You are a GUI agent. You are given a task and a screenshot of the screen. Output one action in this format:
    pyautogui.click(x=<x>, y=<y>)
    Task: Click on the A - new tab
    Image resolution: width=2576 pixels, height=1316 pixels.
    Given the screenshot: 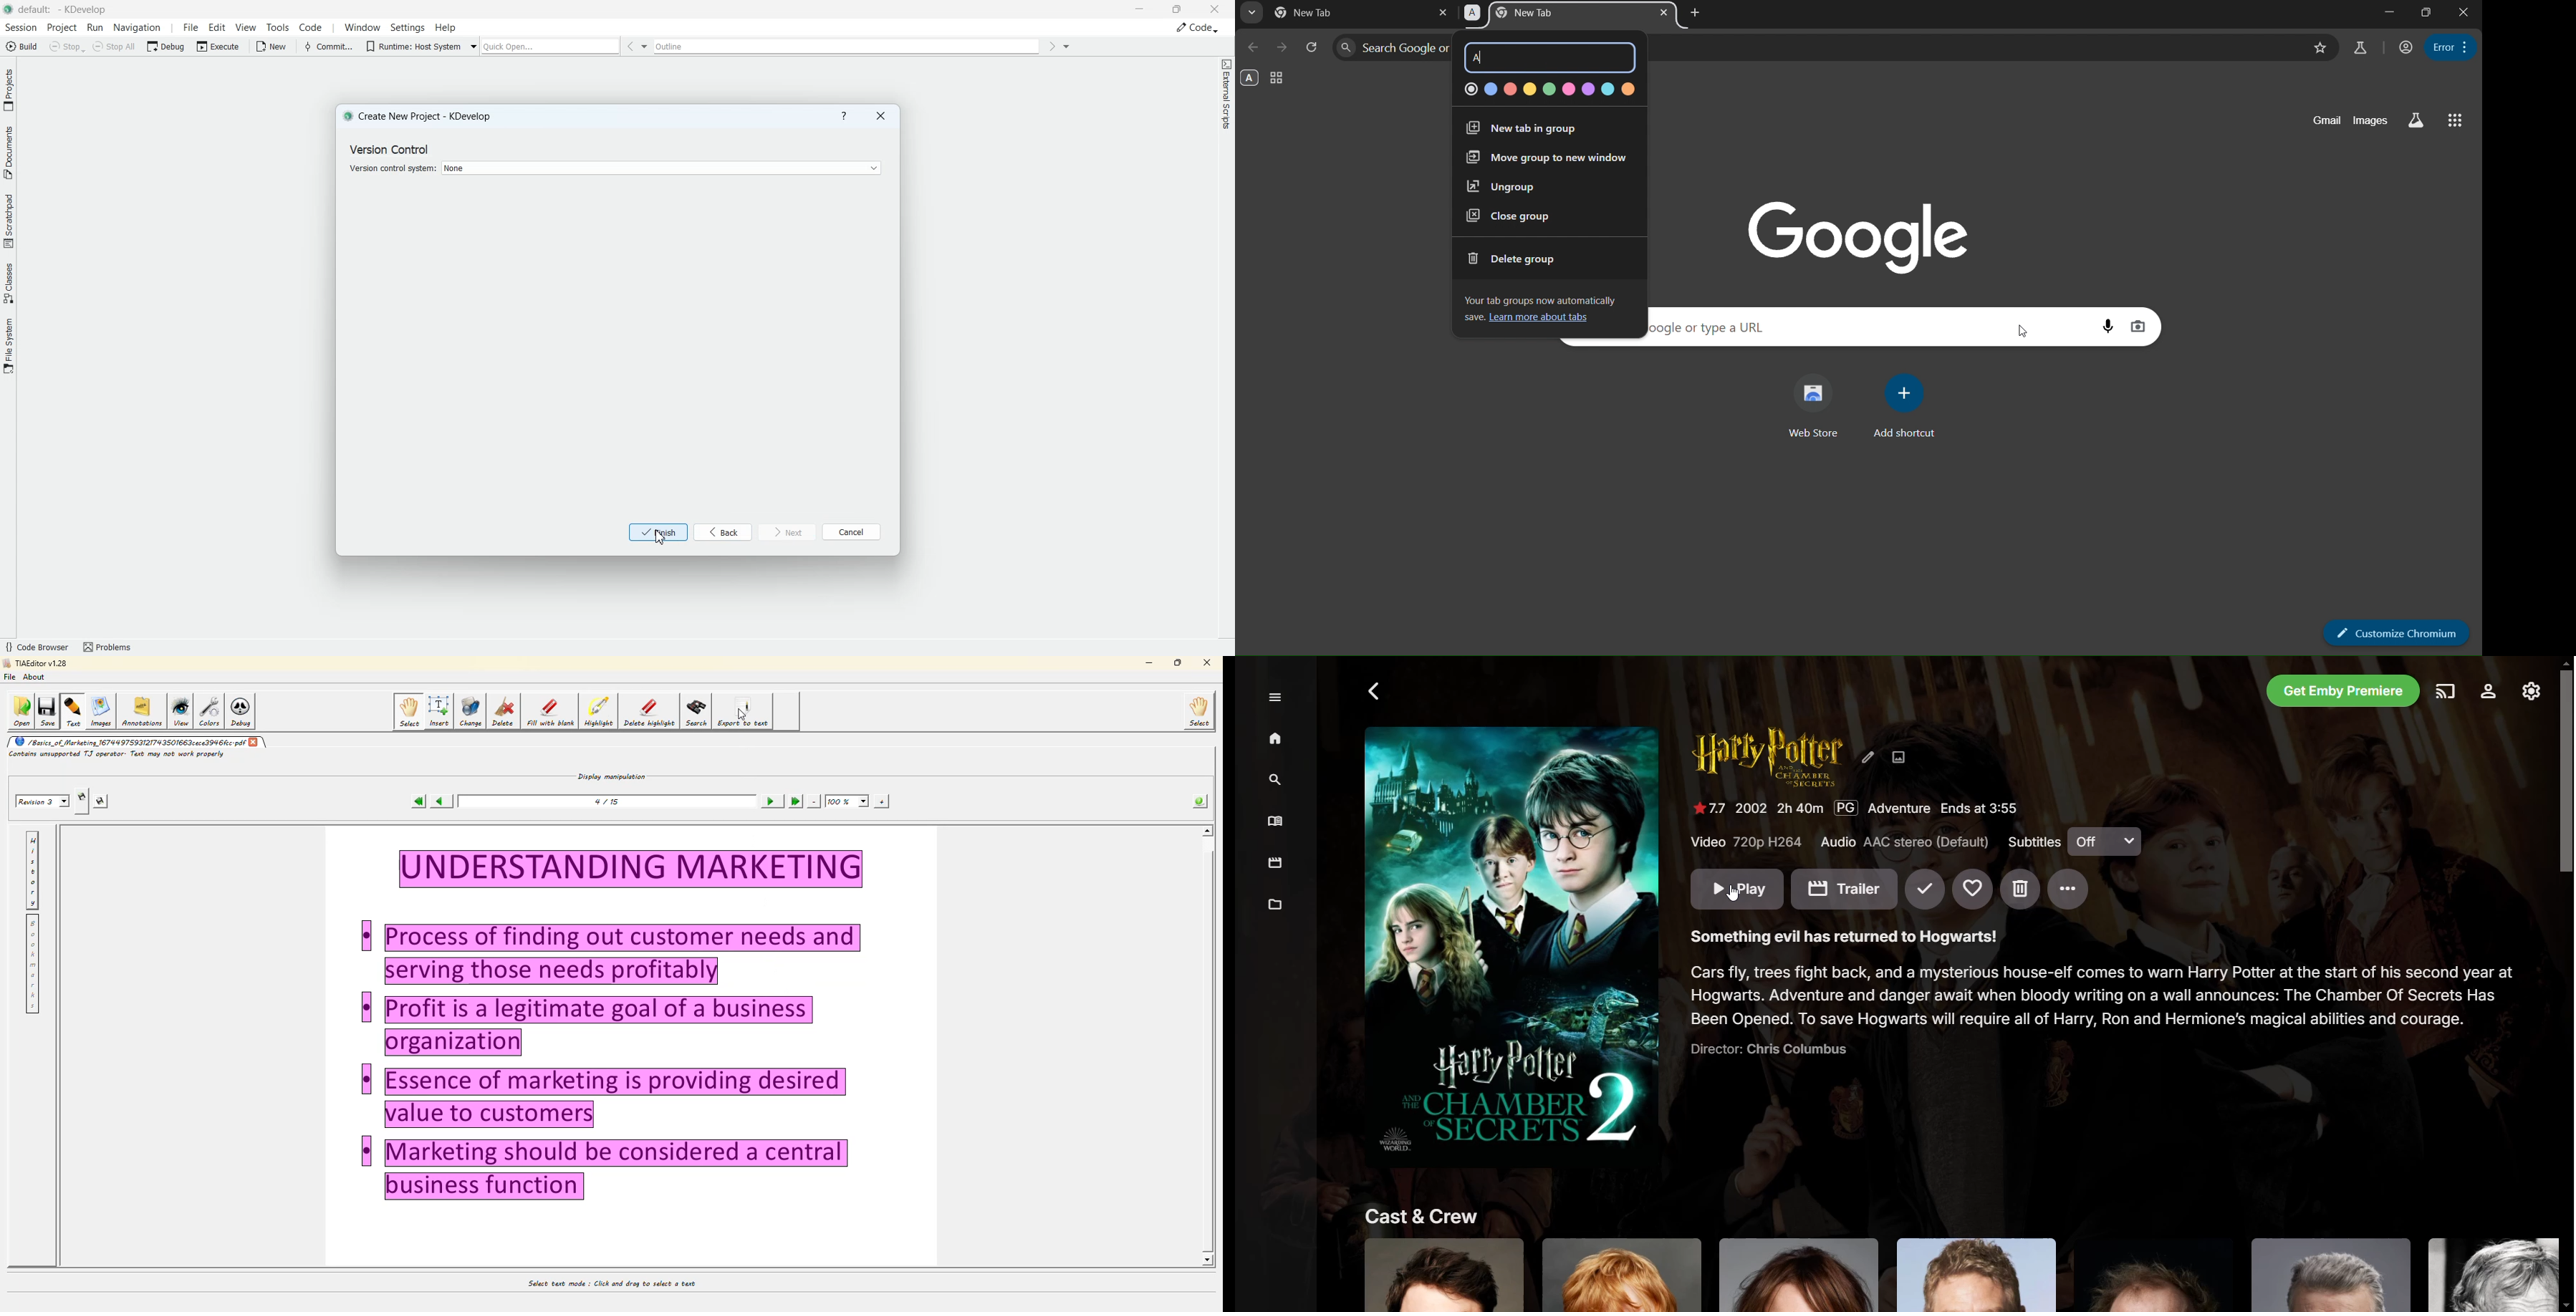 What is the action you would take?
    pyautogui.click(x=1544, y=12)
    